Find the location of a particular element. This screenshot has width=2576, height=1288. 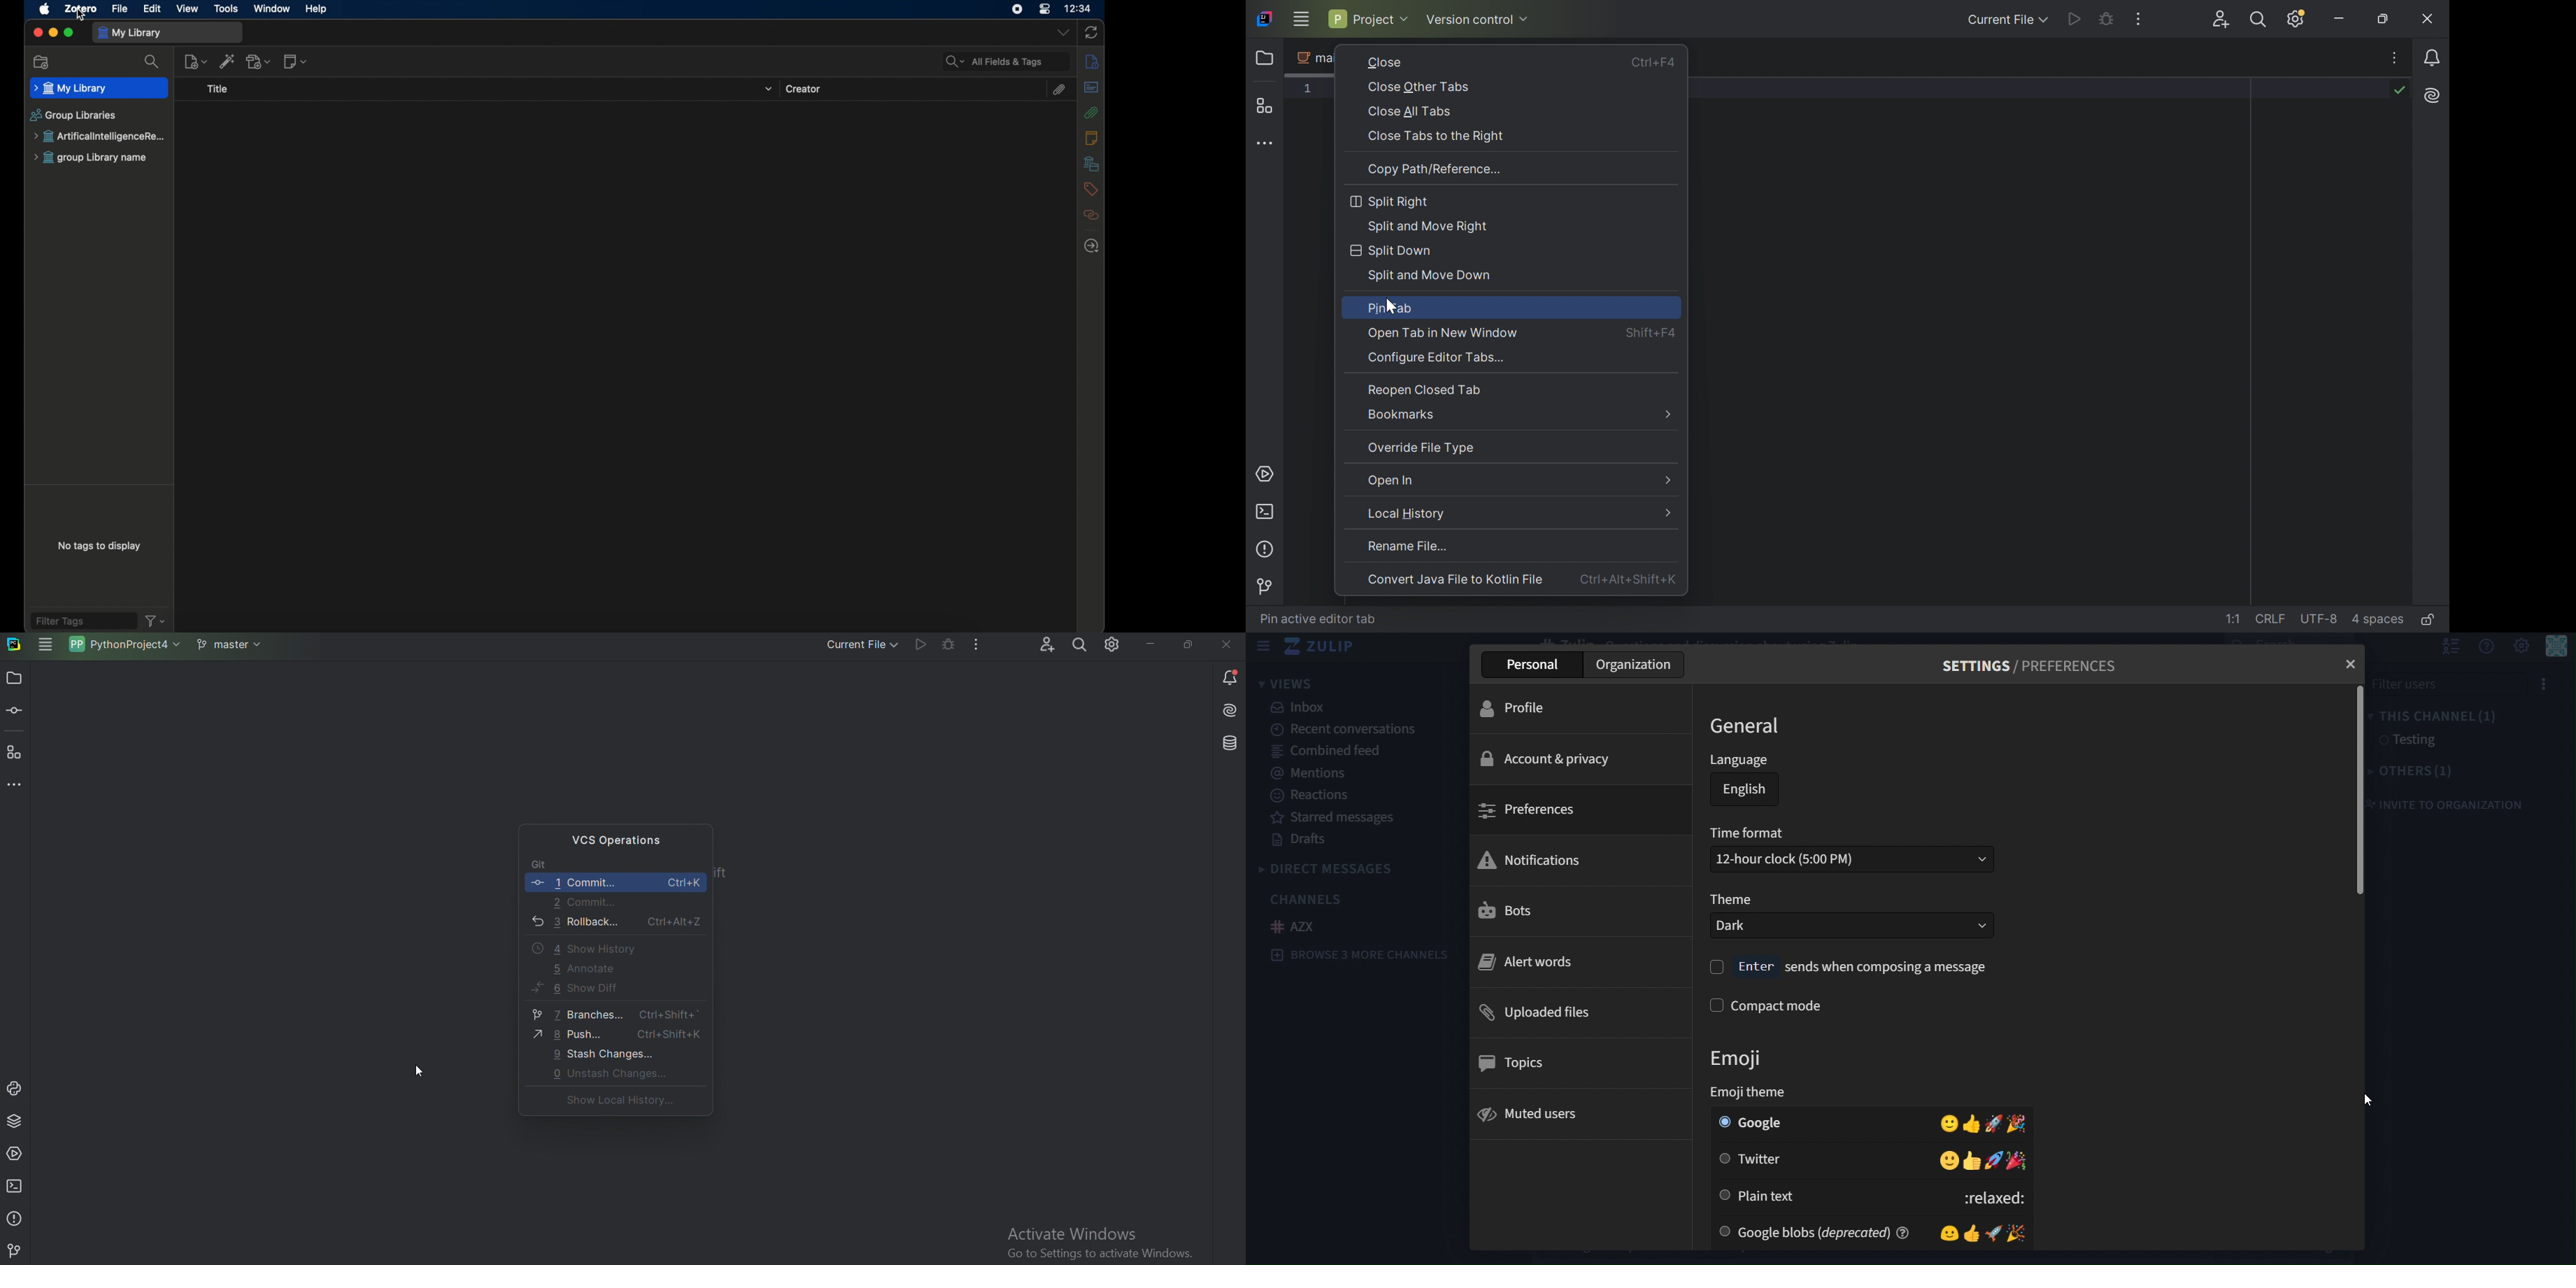

add attachment is located at coordinates (259, 61).